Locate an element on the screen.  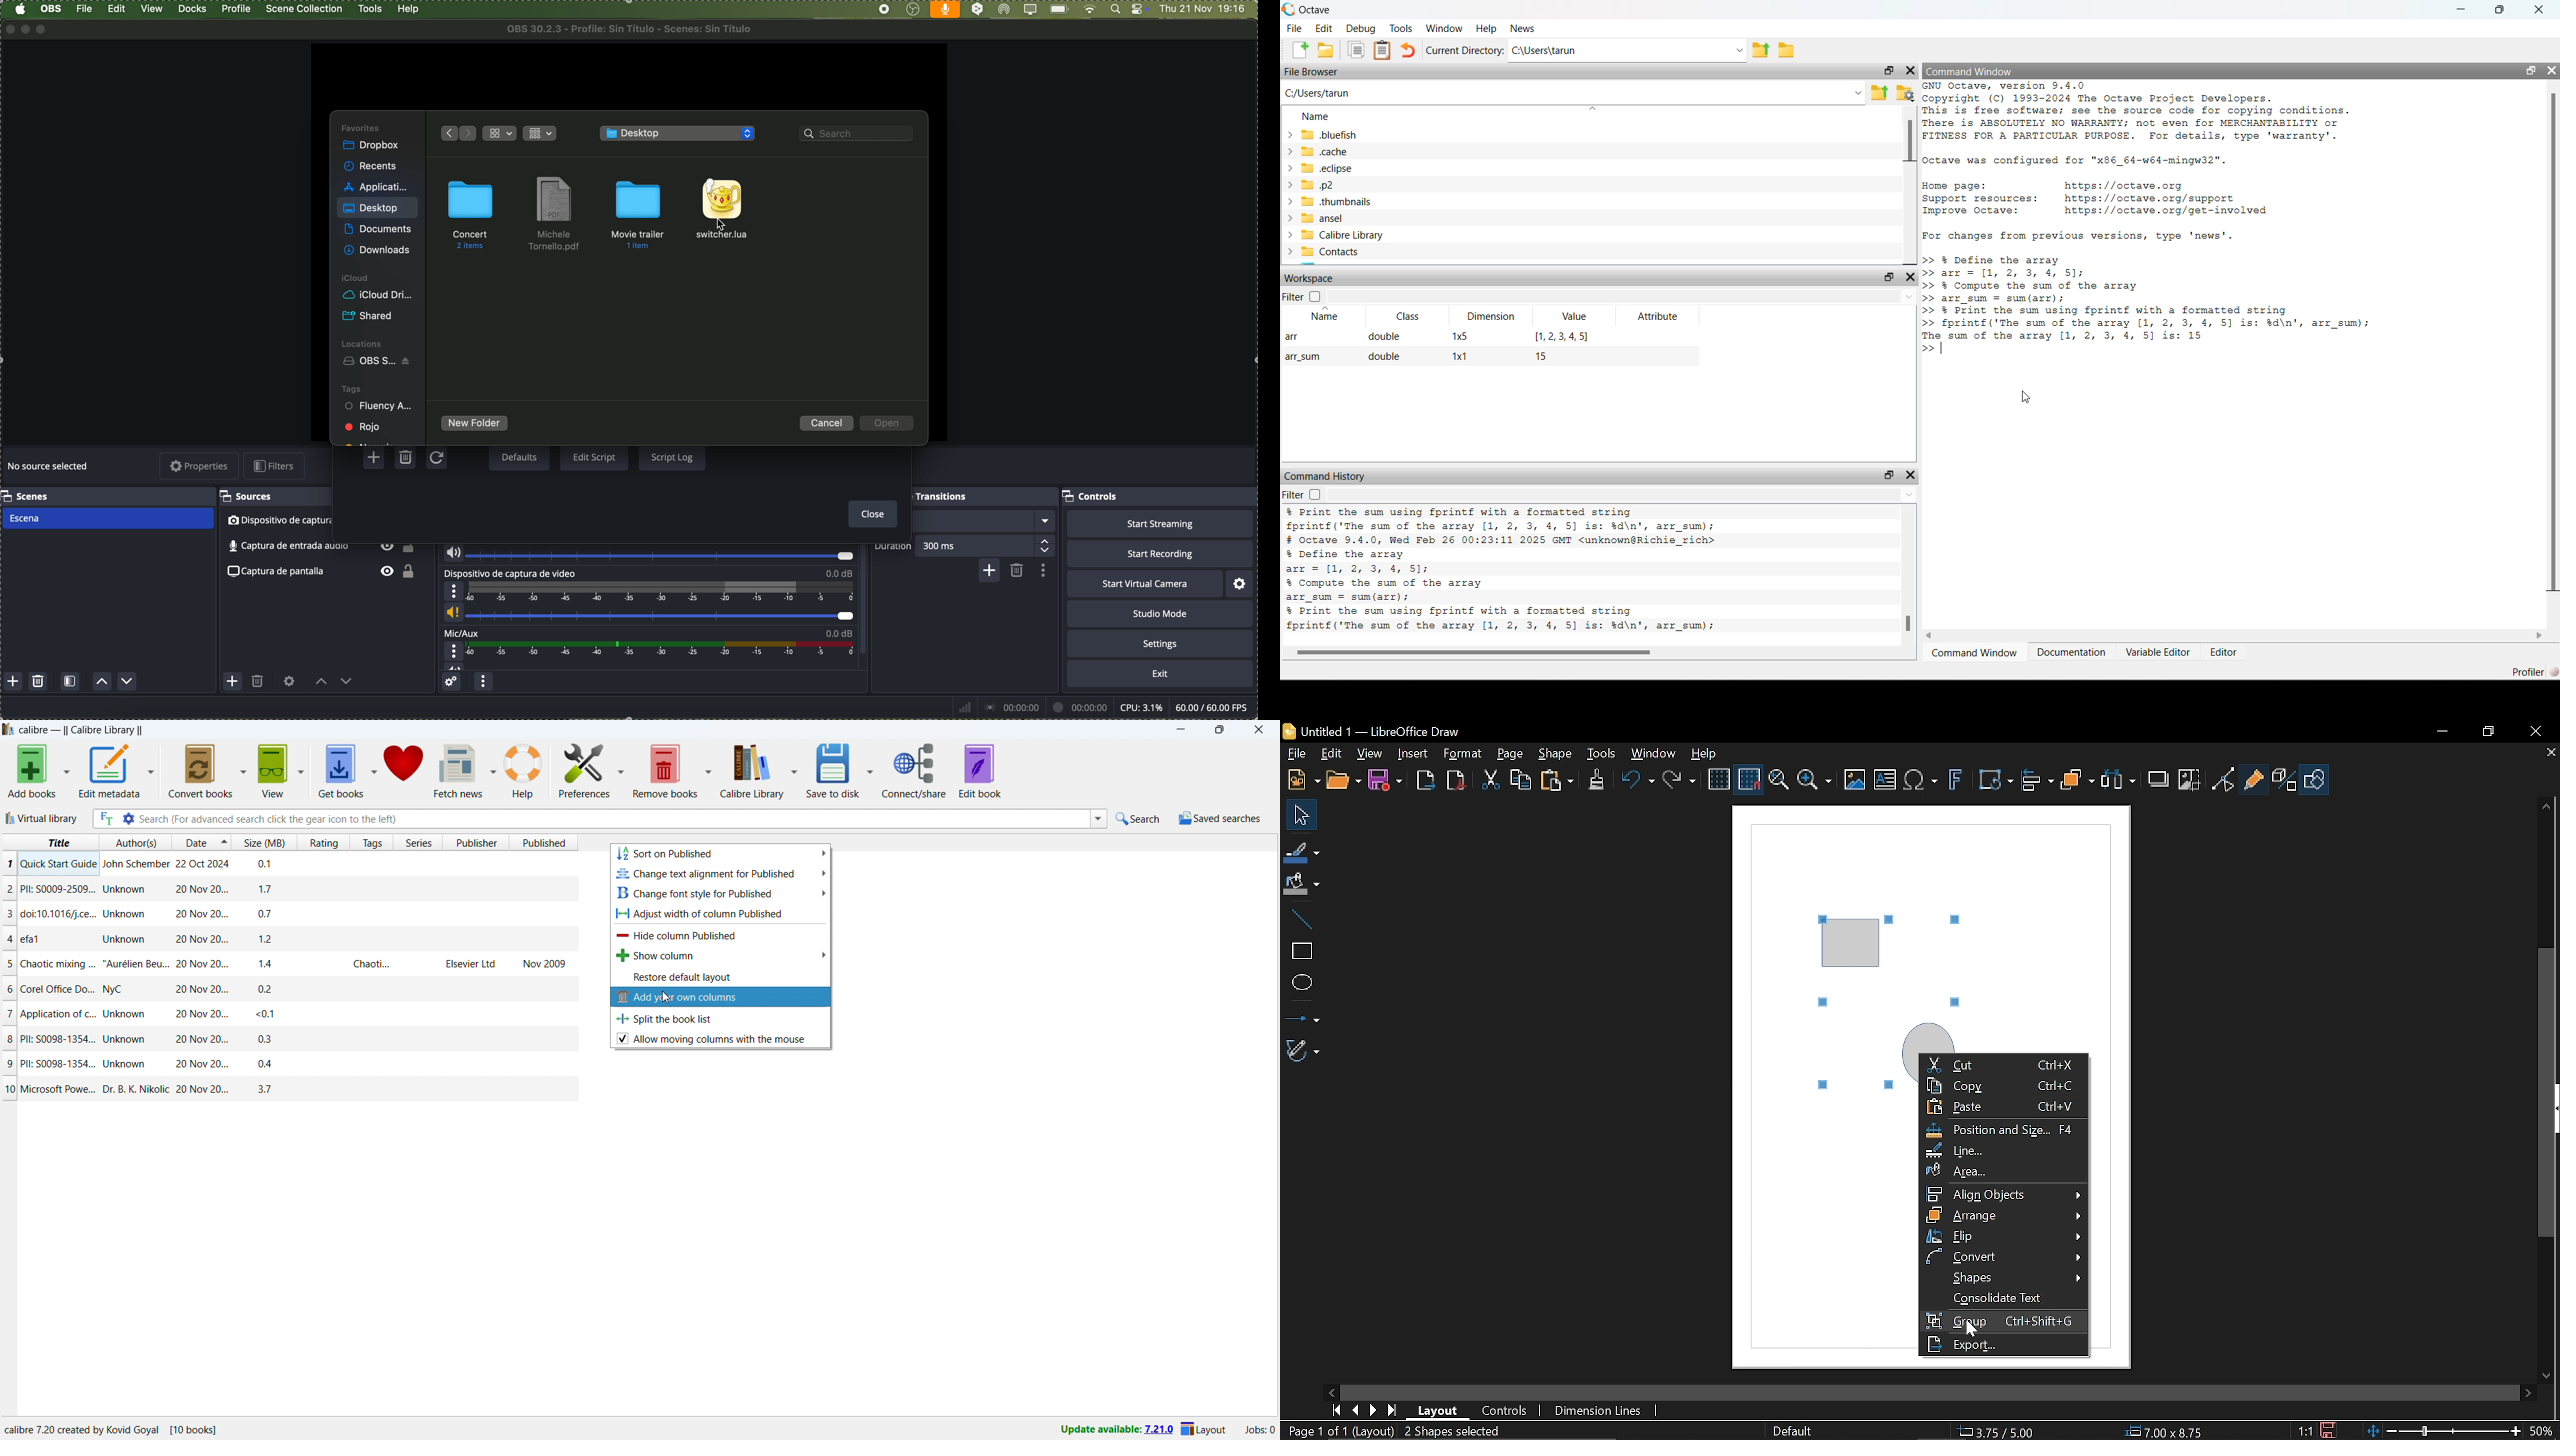
wifi is located at coordinates (1090, 10).